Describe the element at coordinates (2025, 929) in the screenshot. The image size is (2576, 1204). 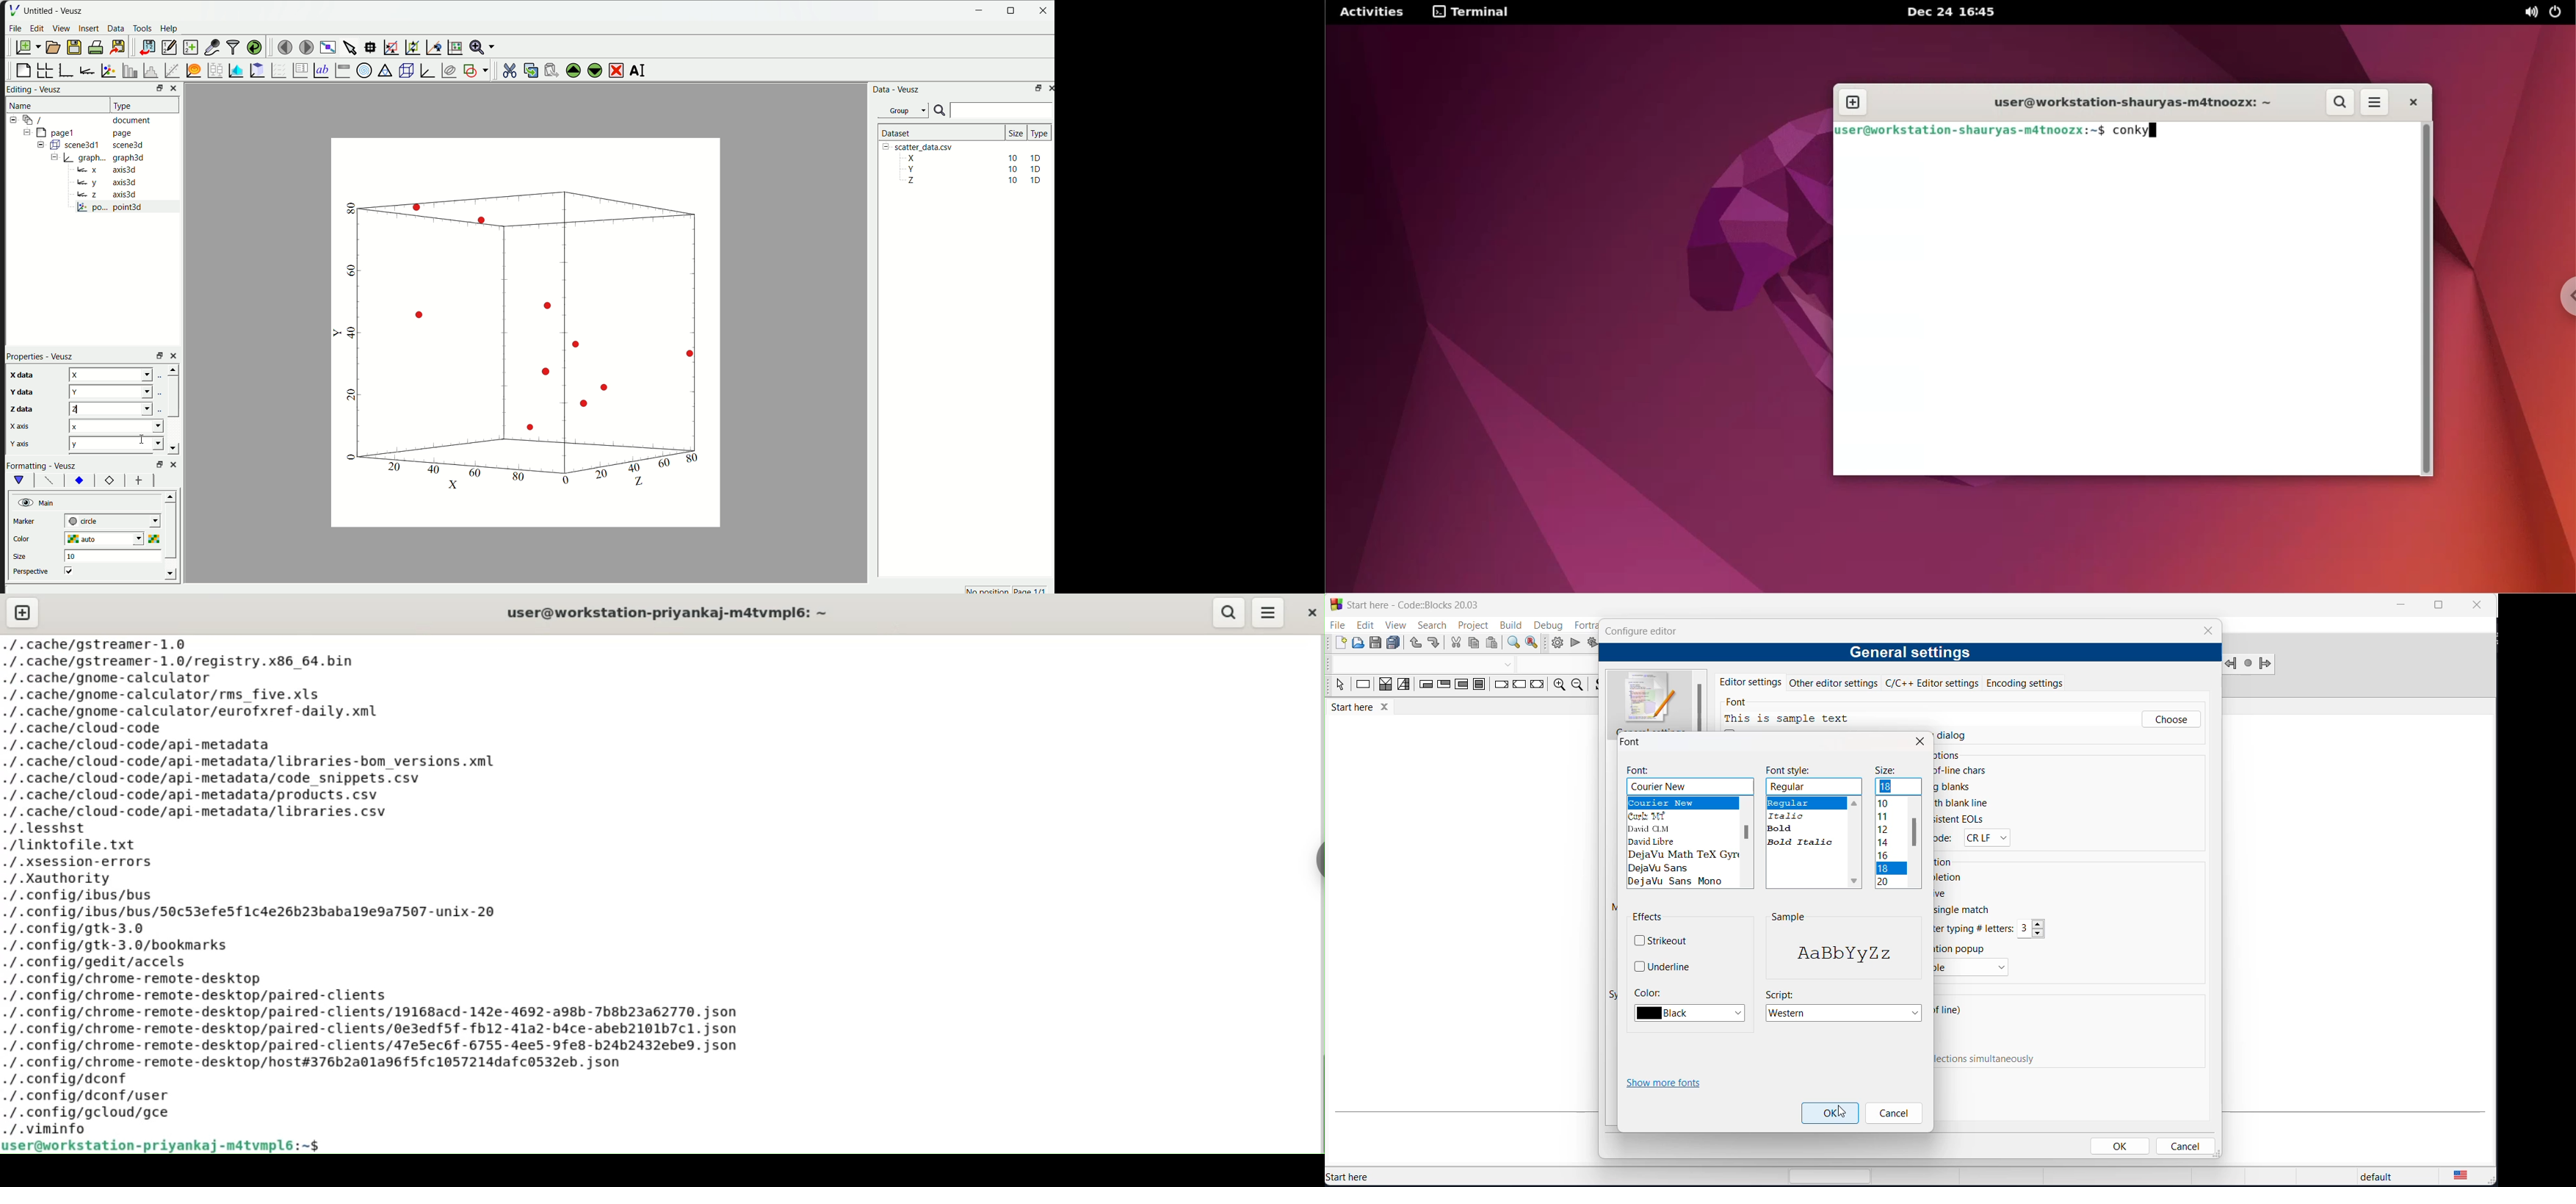
I see `autolaunch value` at that location.